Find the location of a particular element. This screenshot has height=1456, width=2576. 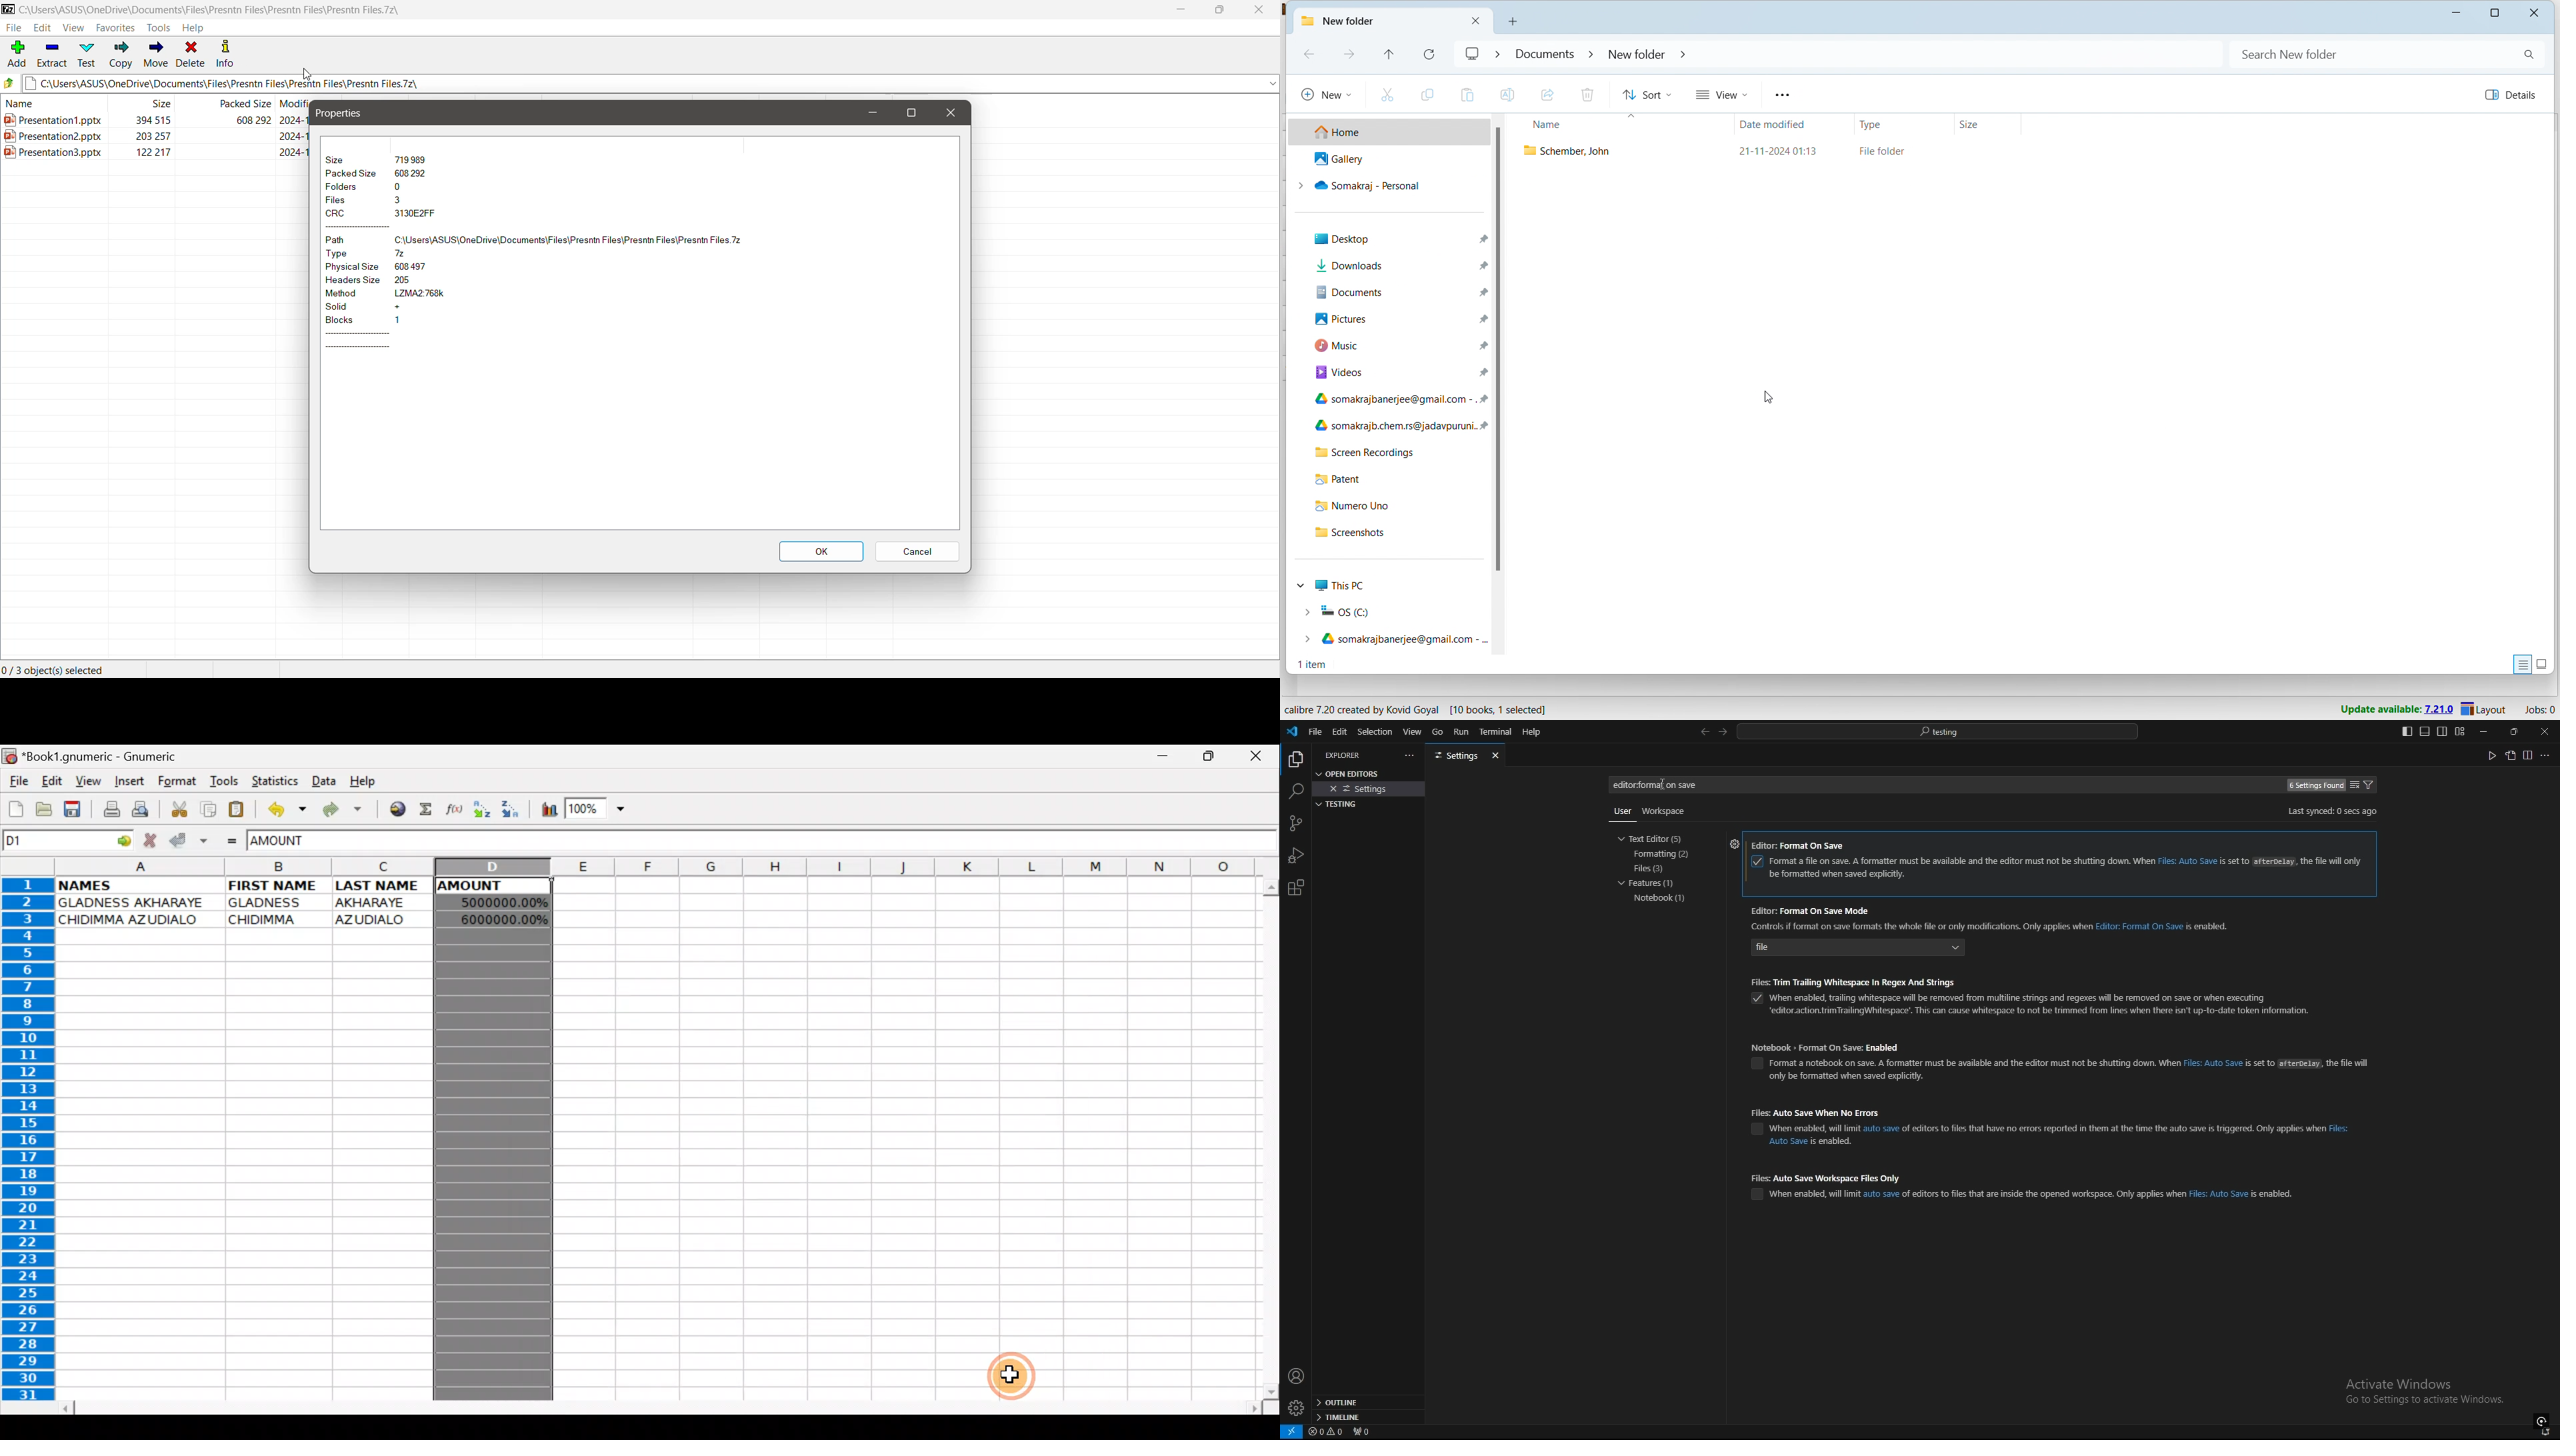

Tools is located at coordinates (160, 28).